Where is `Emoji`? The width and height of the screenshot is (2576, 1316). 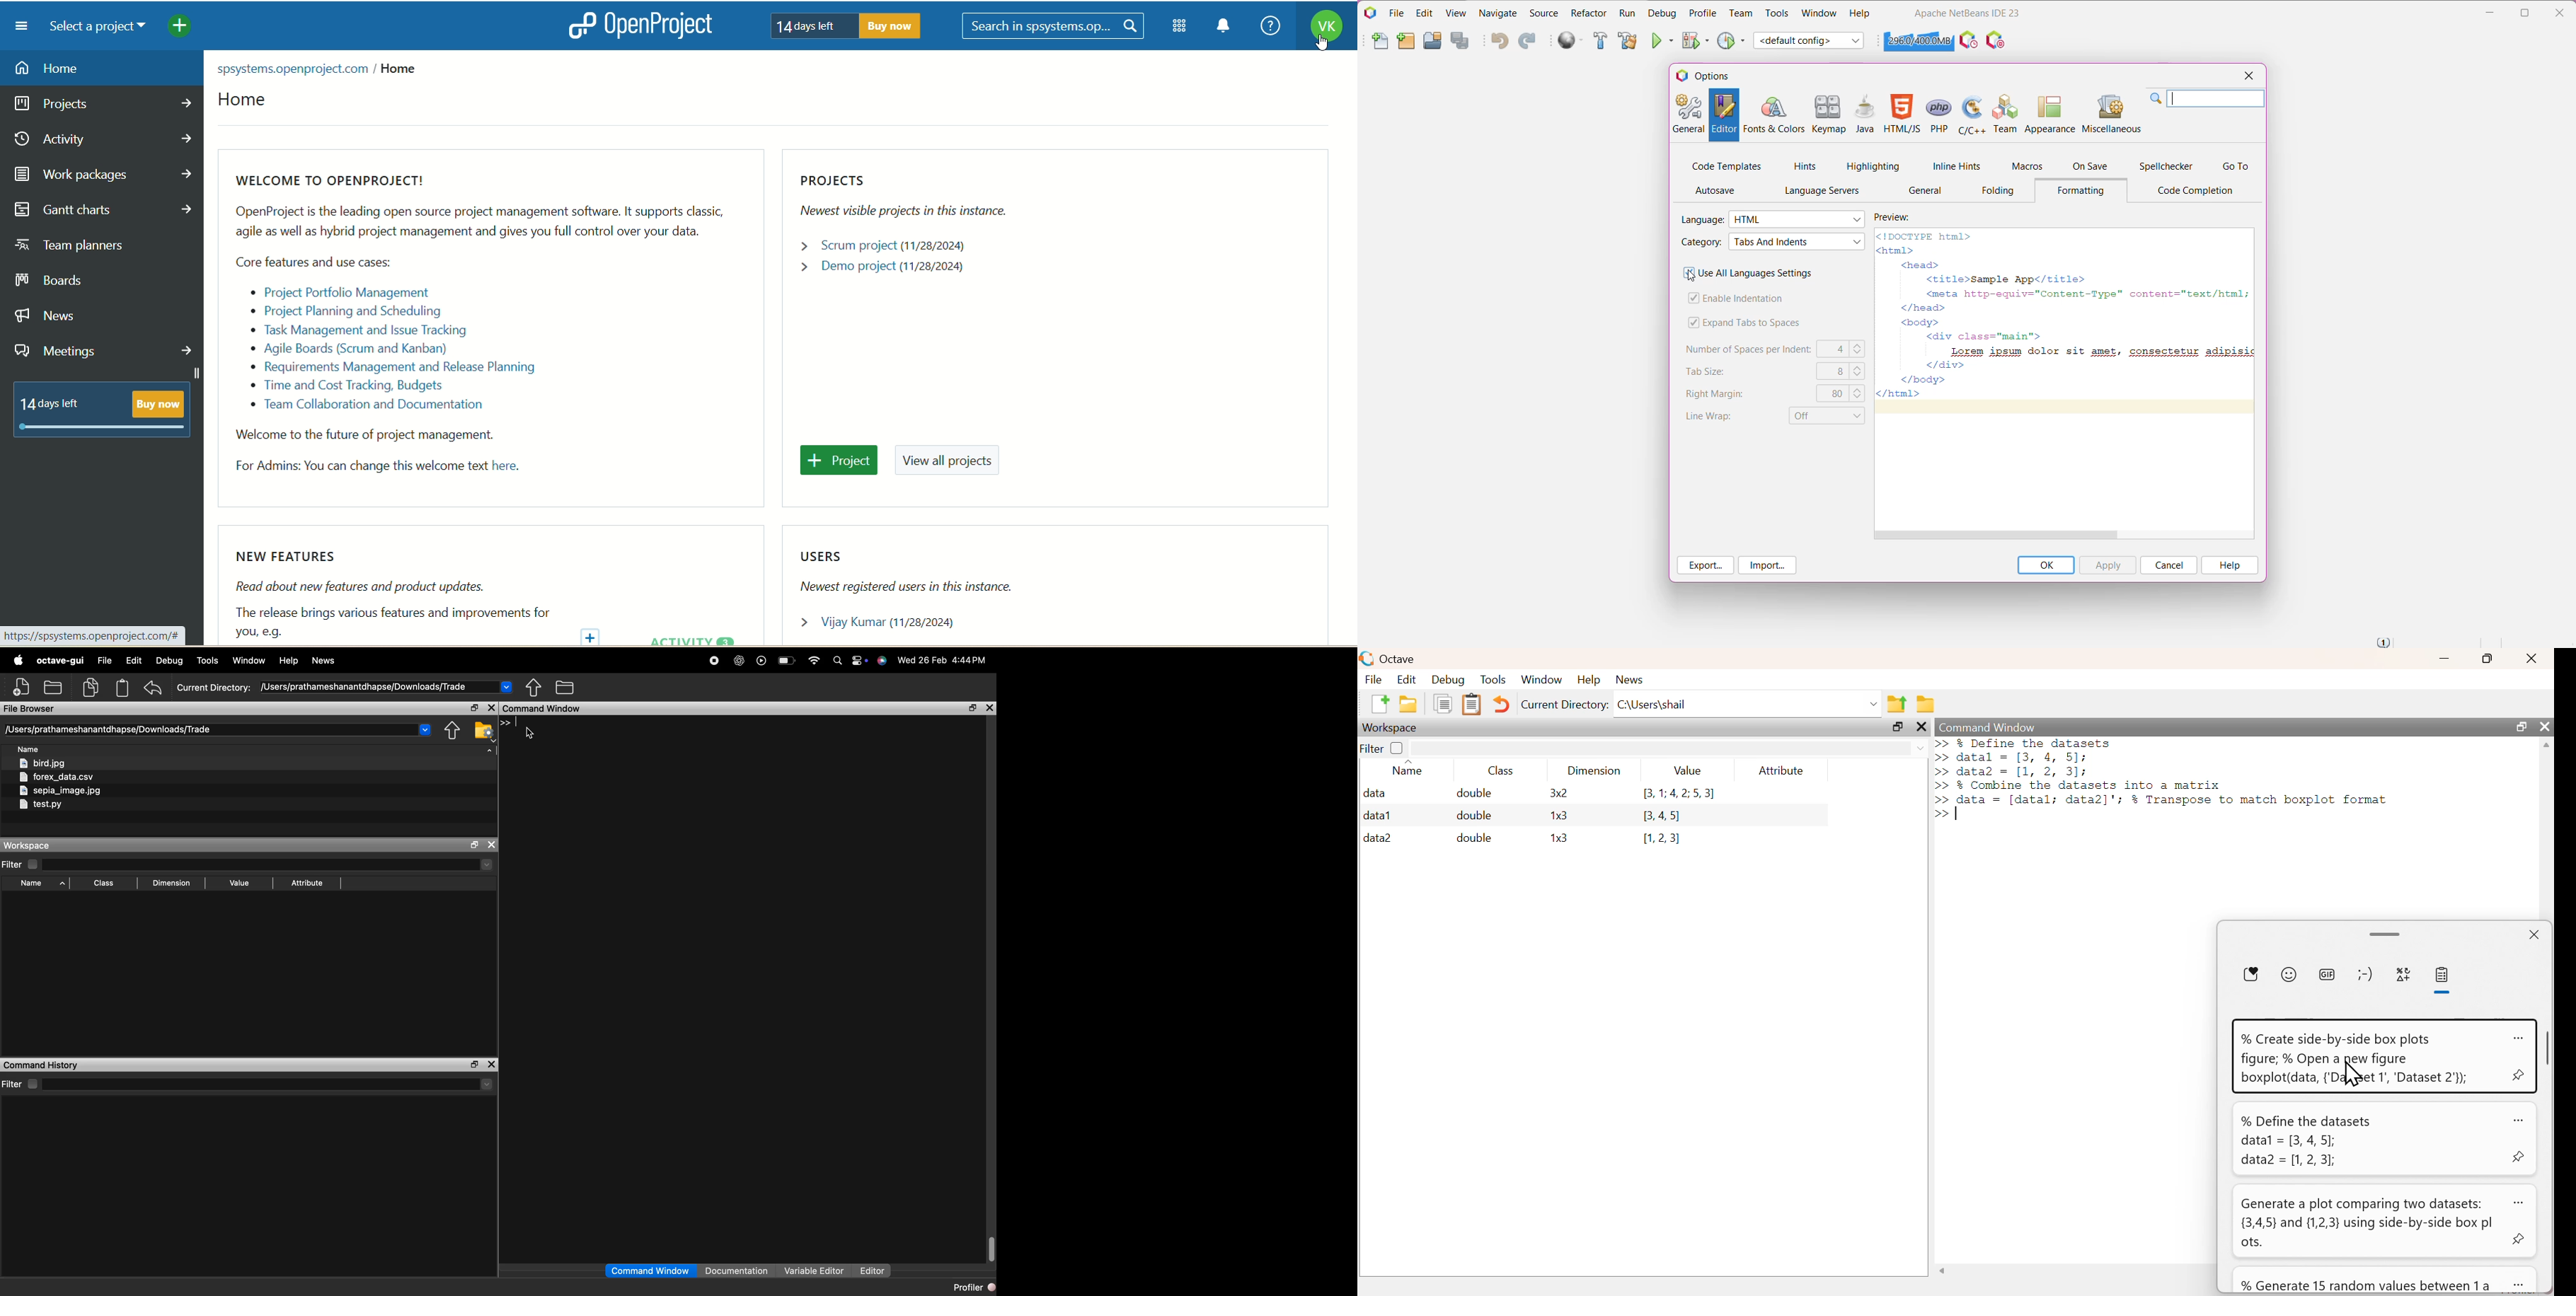 Emoji is located at coordinates (2290, 973).